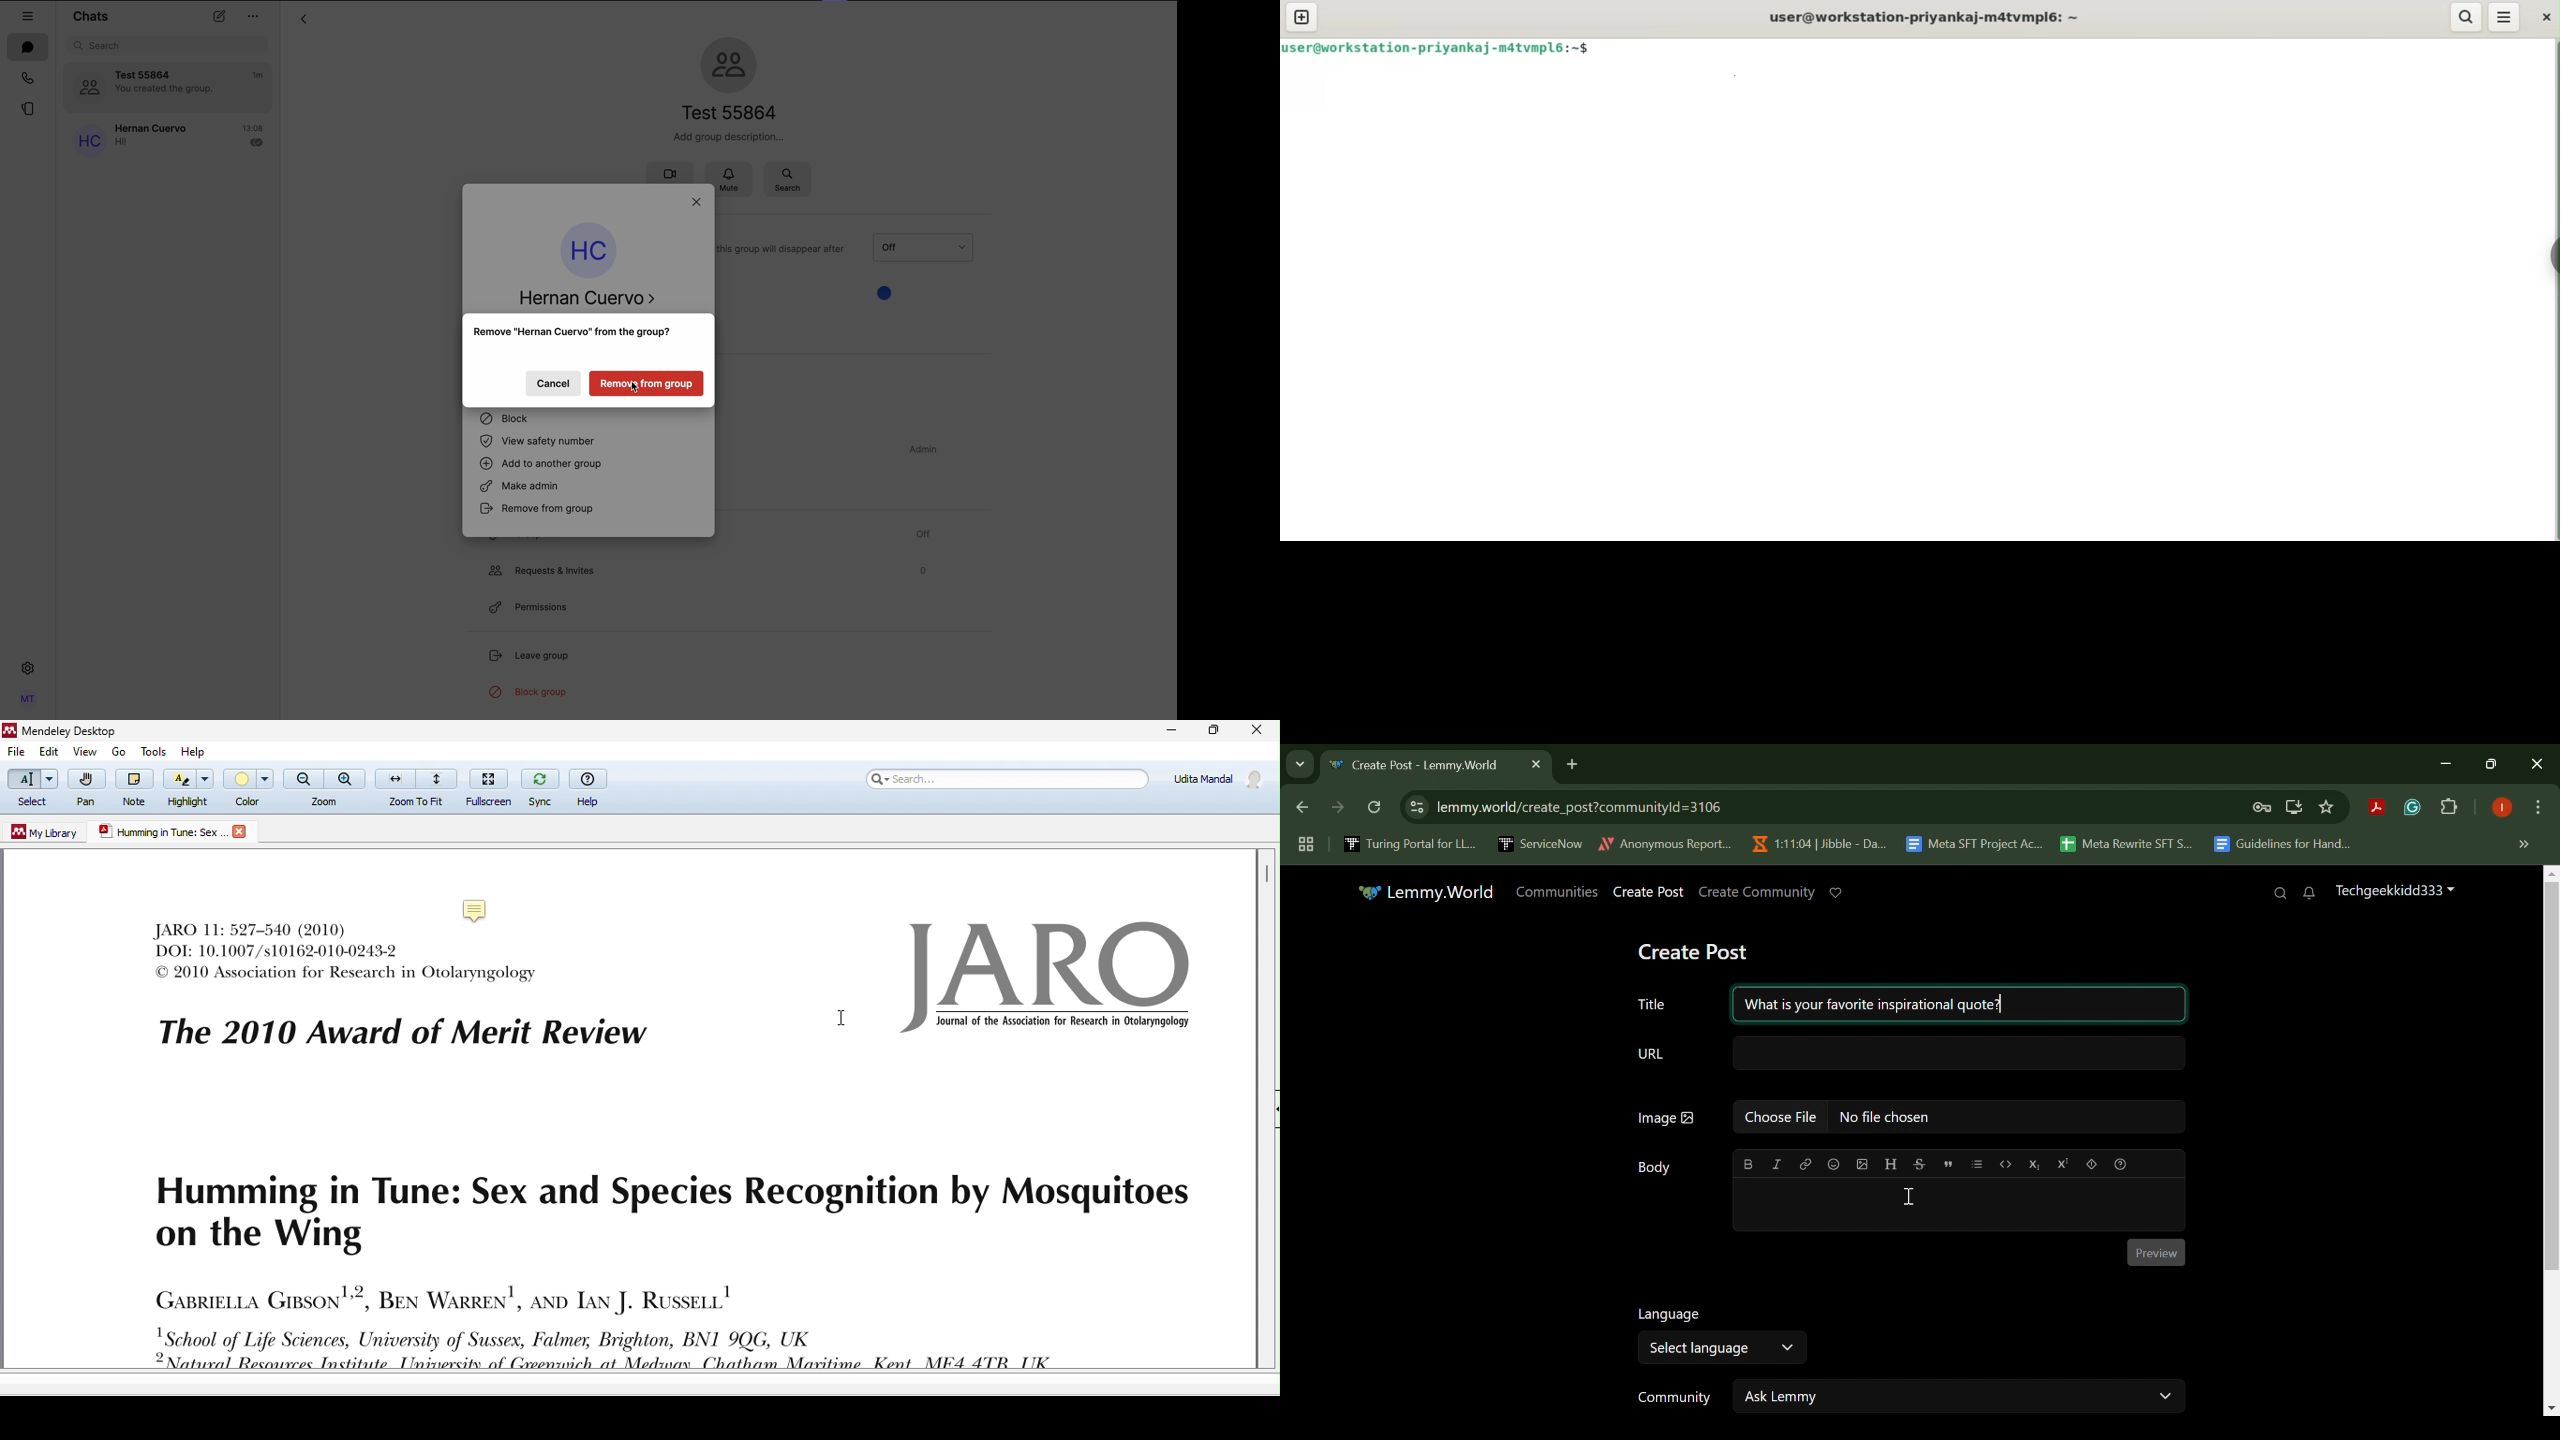 The height and width of the screenshot is (1456, 2576). I want to click on logo, so click(1054, 977).